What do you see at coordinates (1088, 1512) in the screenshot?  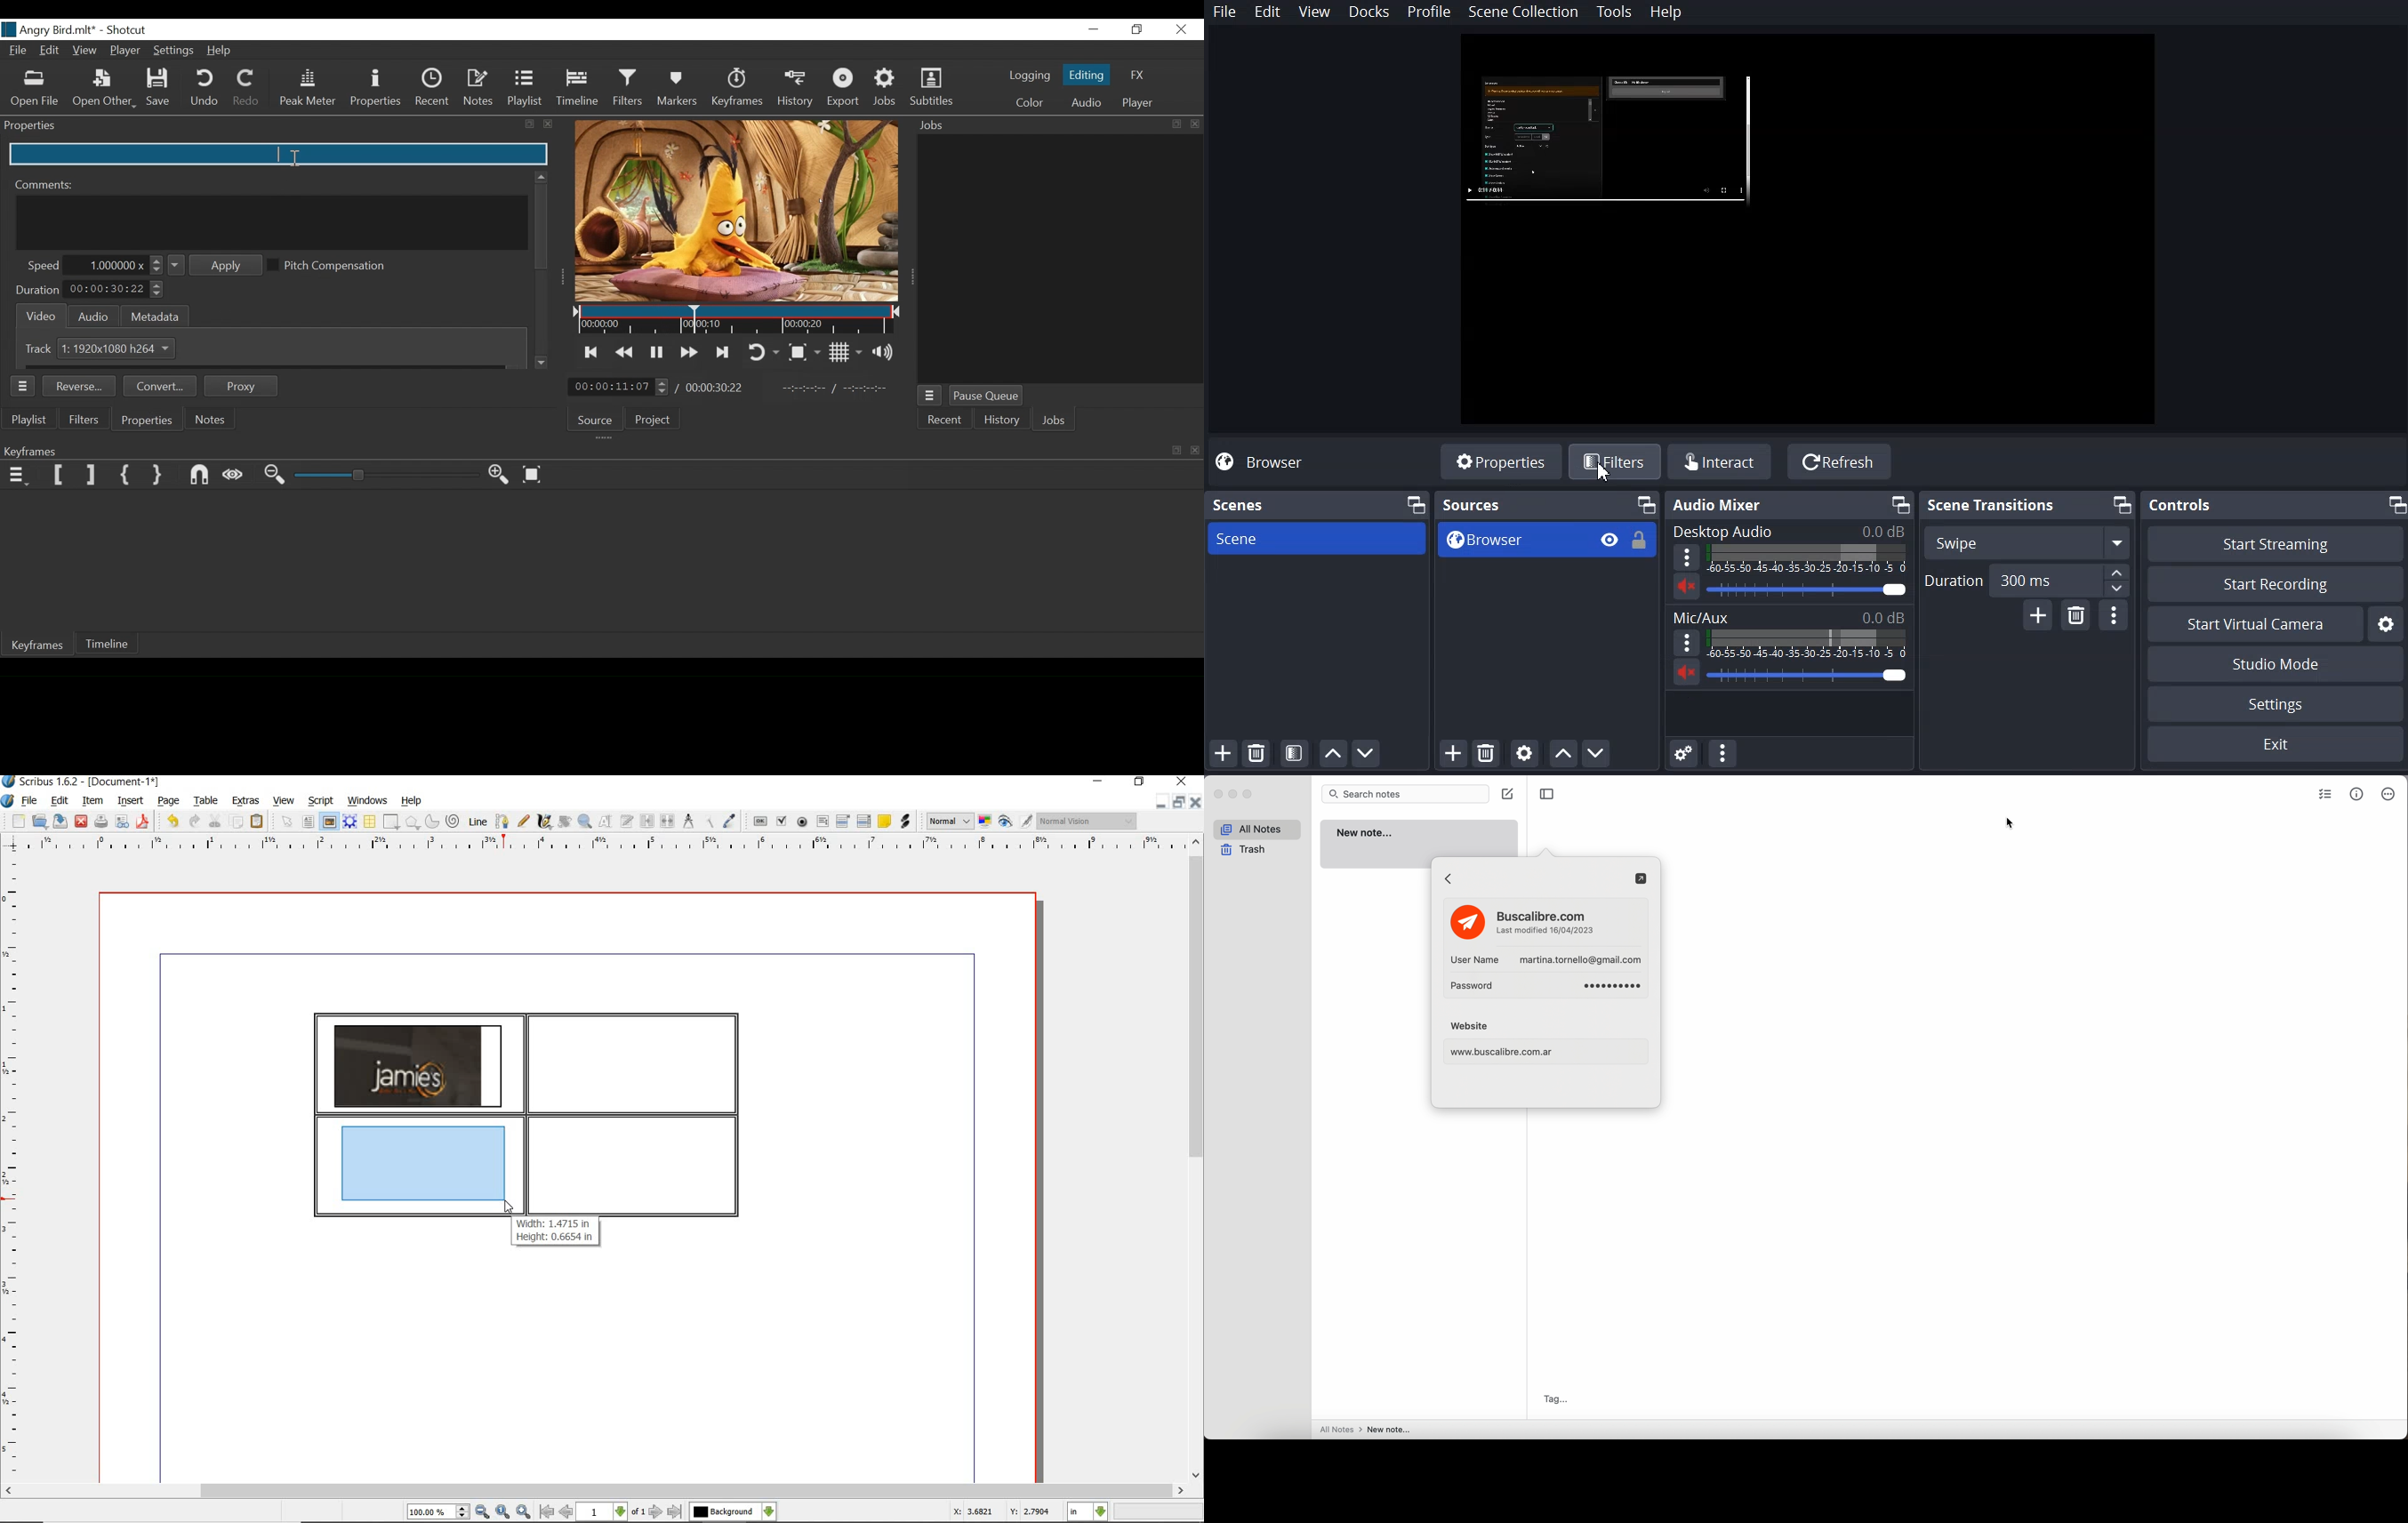 I see `select measurement` at bounding box center [1088, 1512].